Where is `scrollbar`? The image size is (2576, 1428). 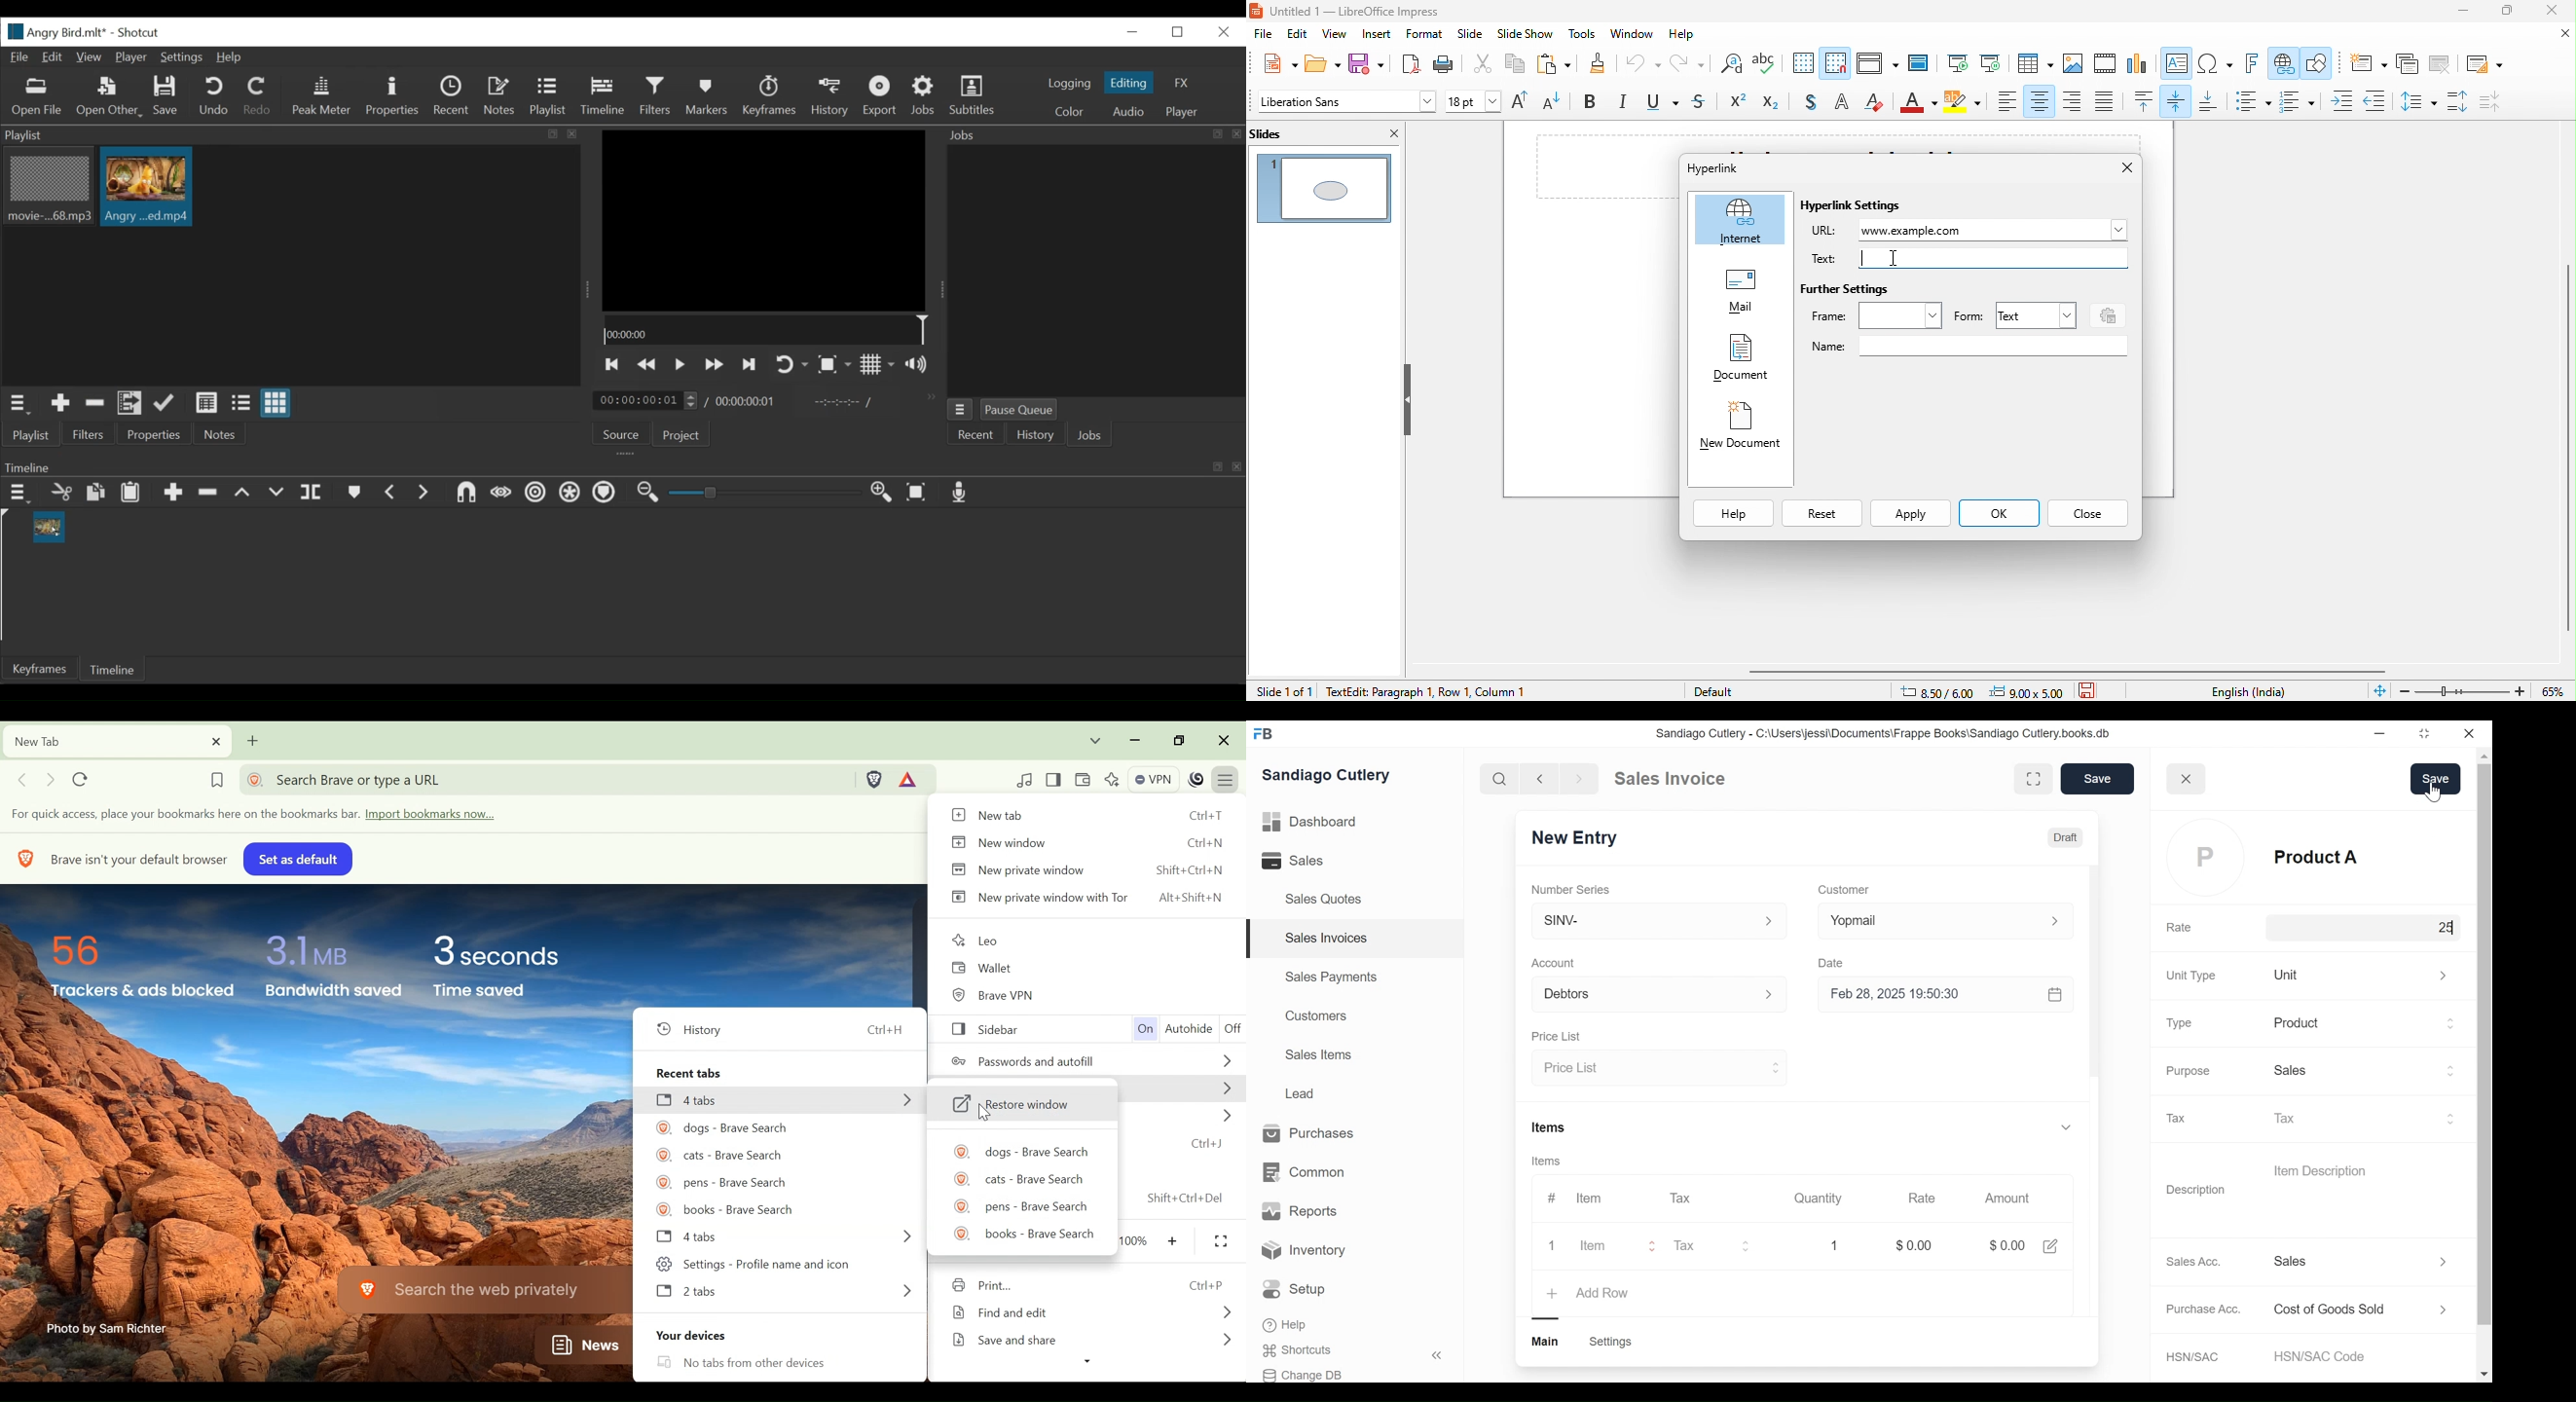
scrollbar is located at coordinates (2092, 969).